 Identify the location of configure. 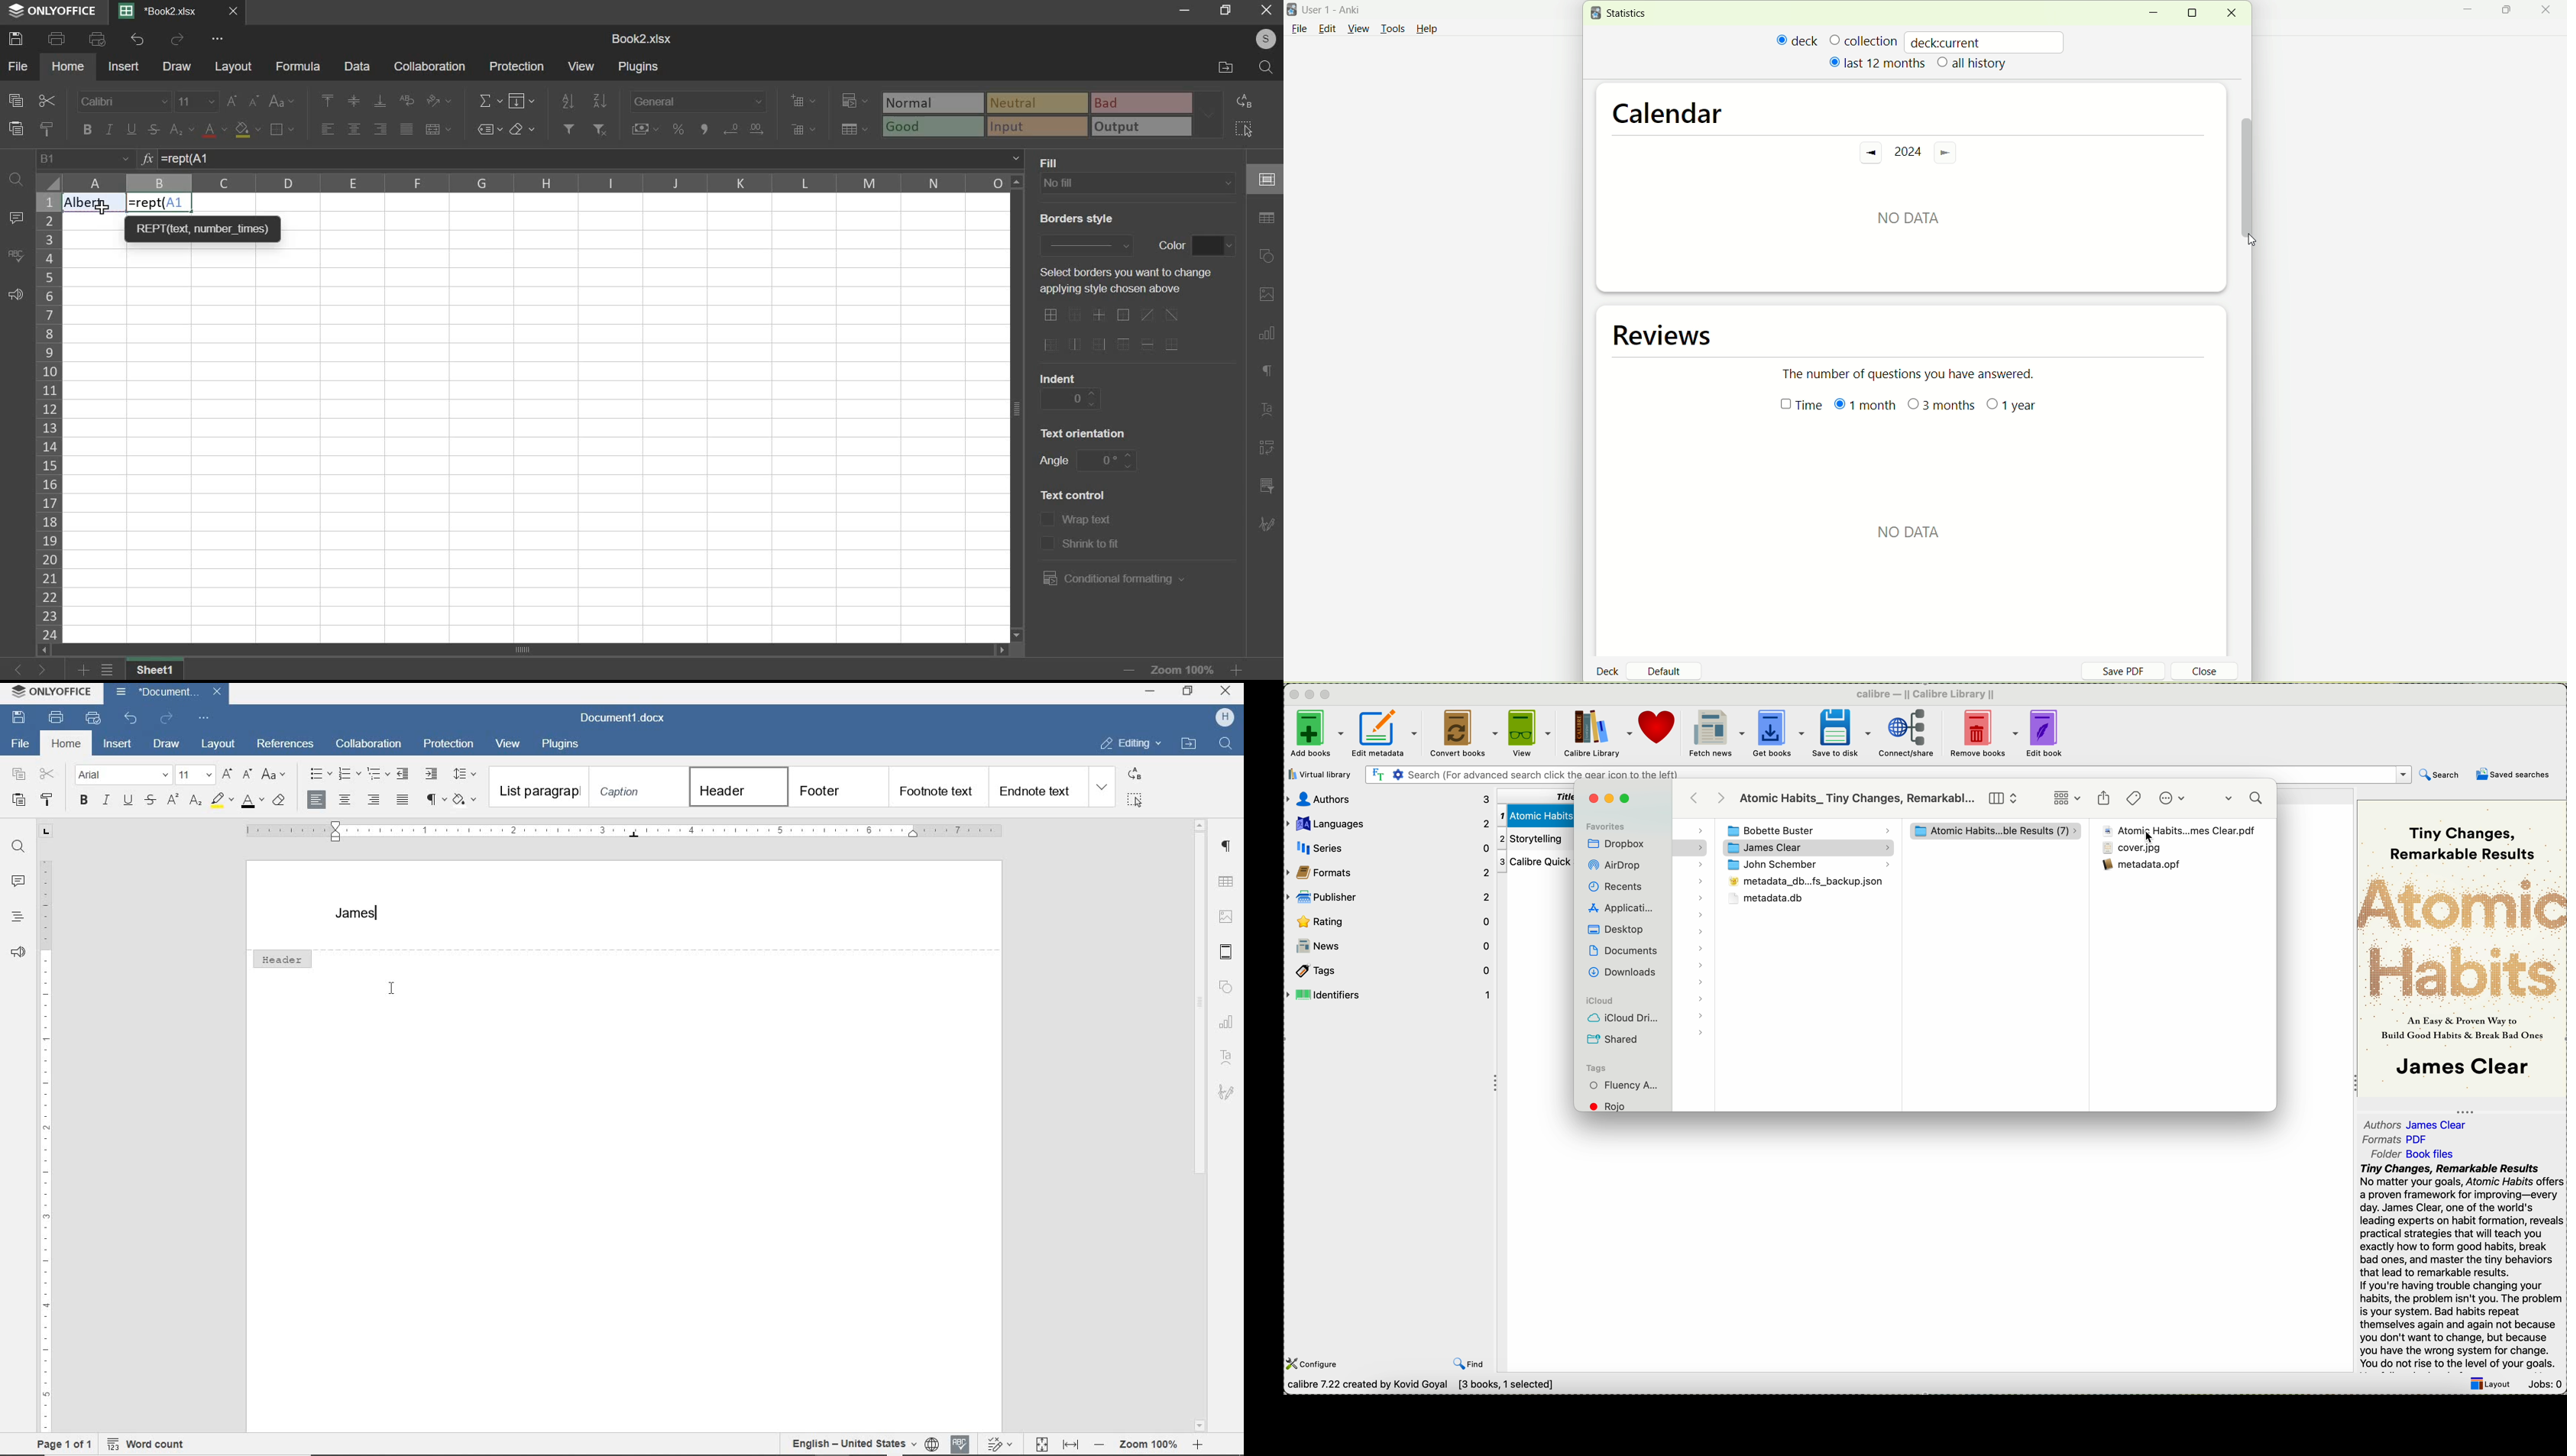
(1315, 1364).